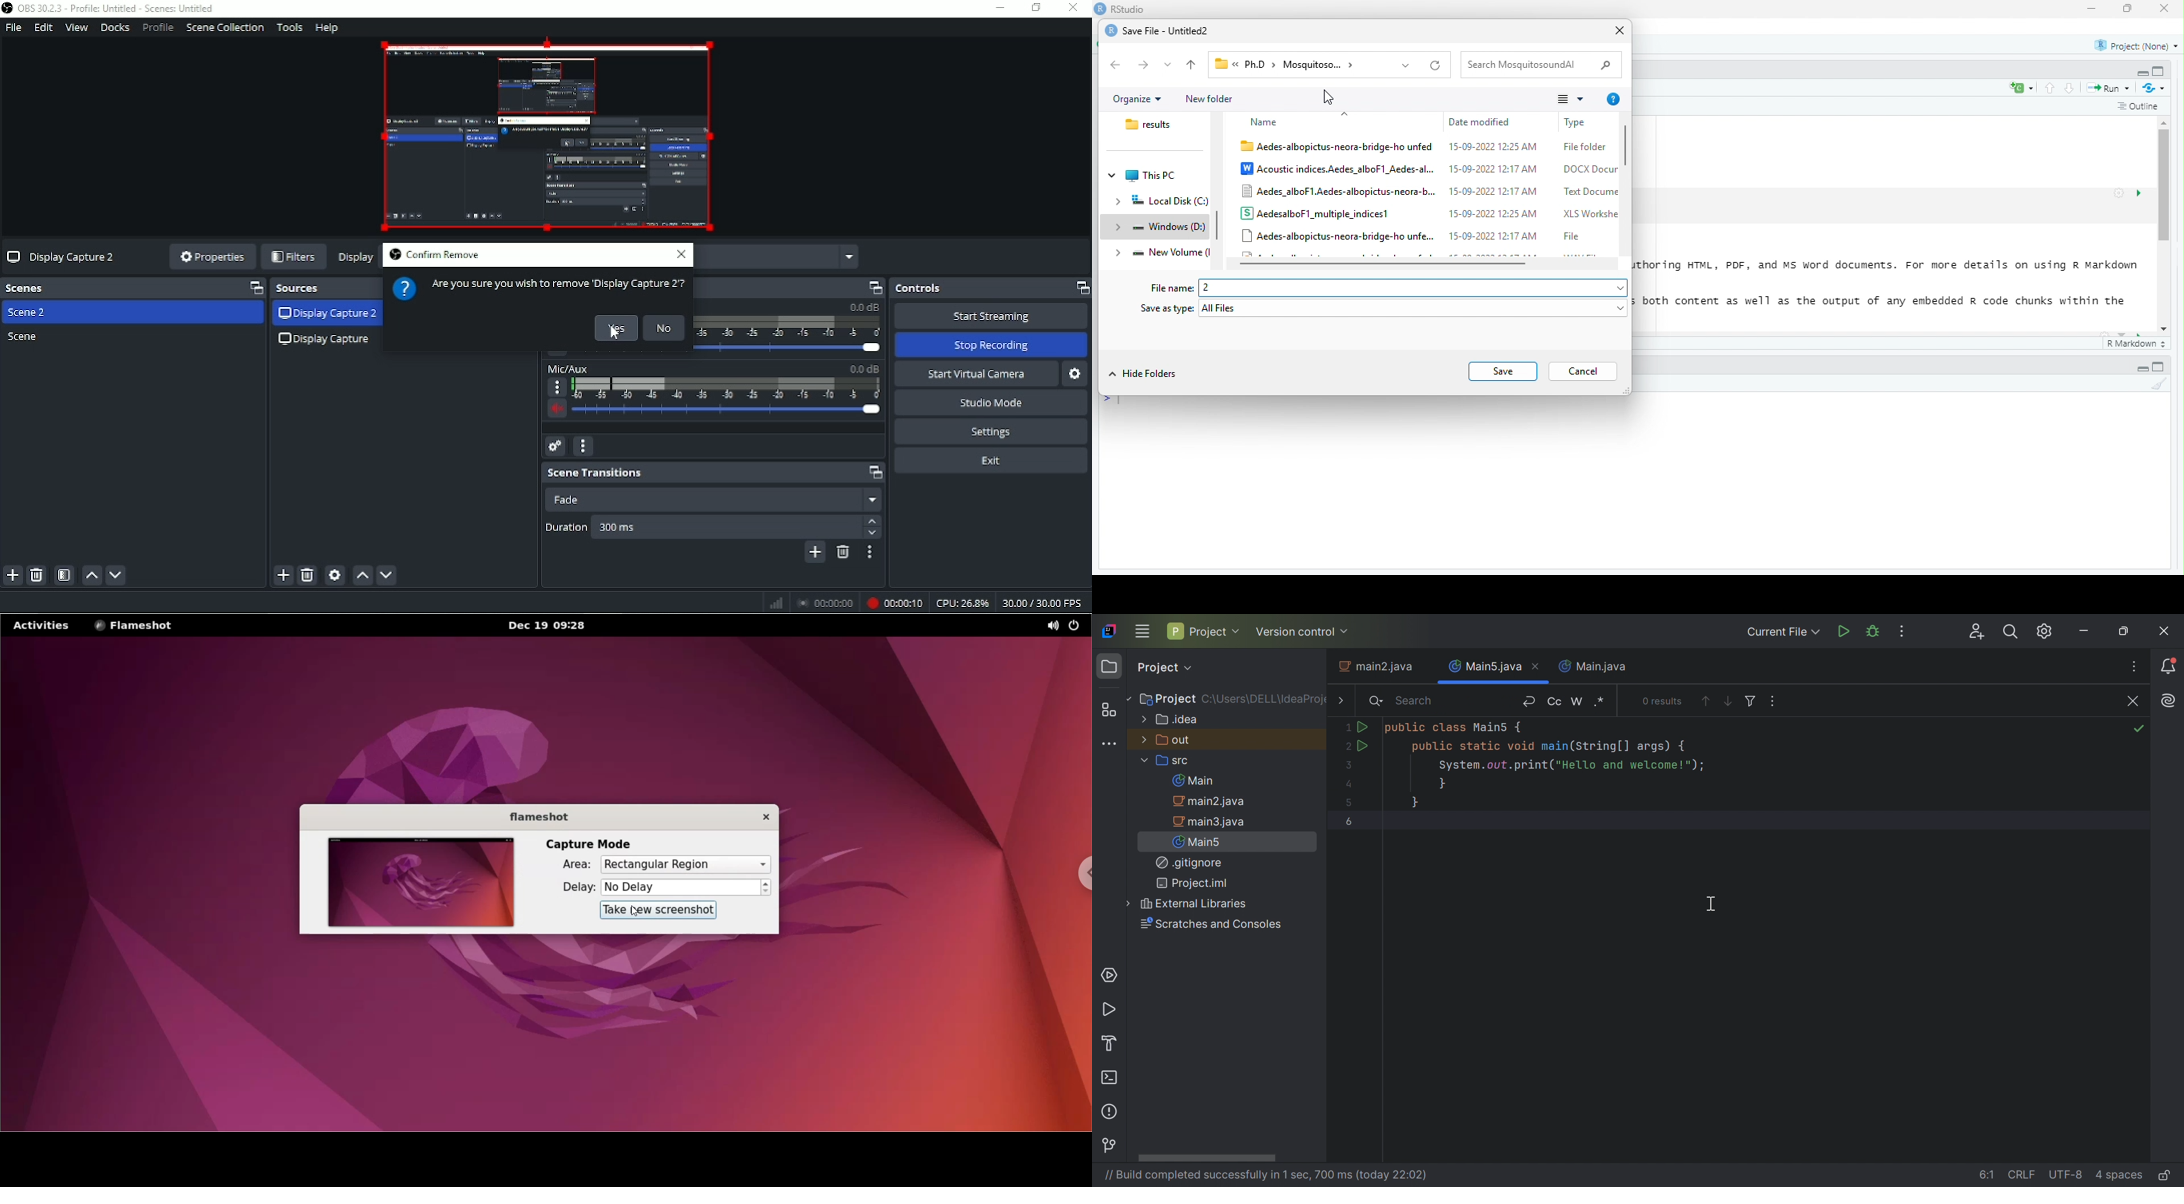 This screenshot has height=1204, width=2184. I want to click on Save File - Untitled2, so click(1166, 32).